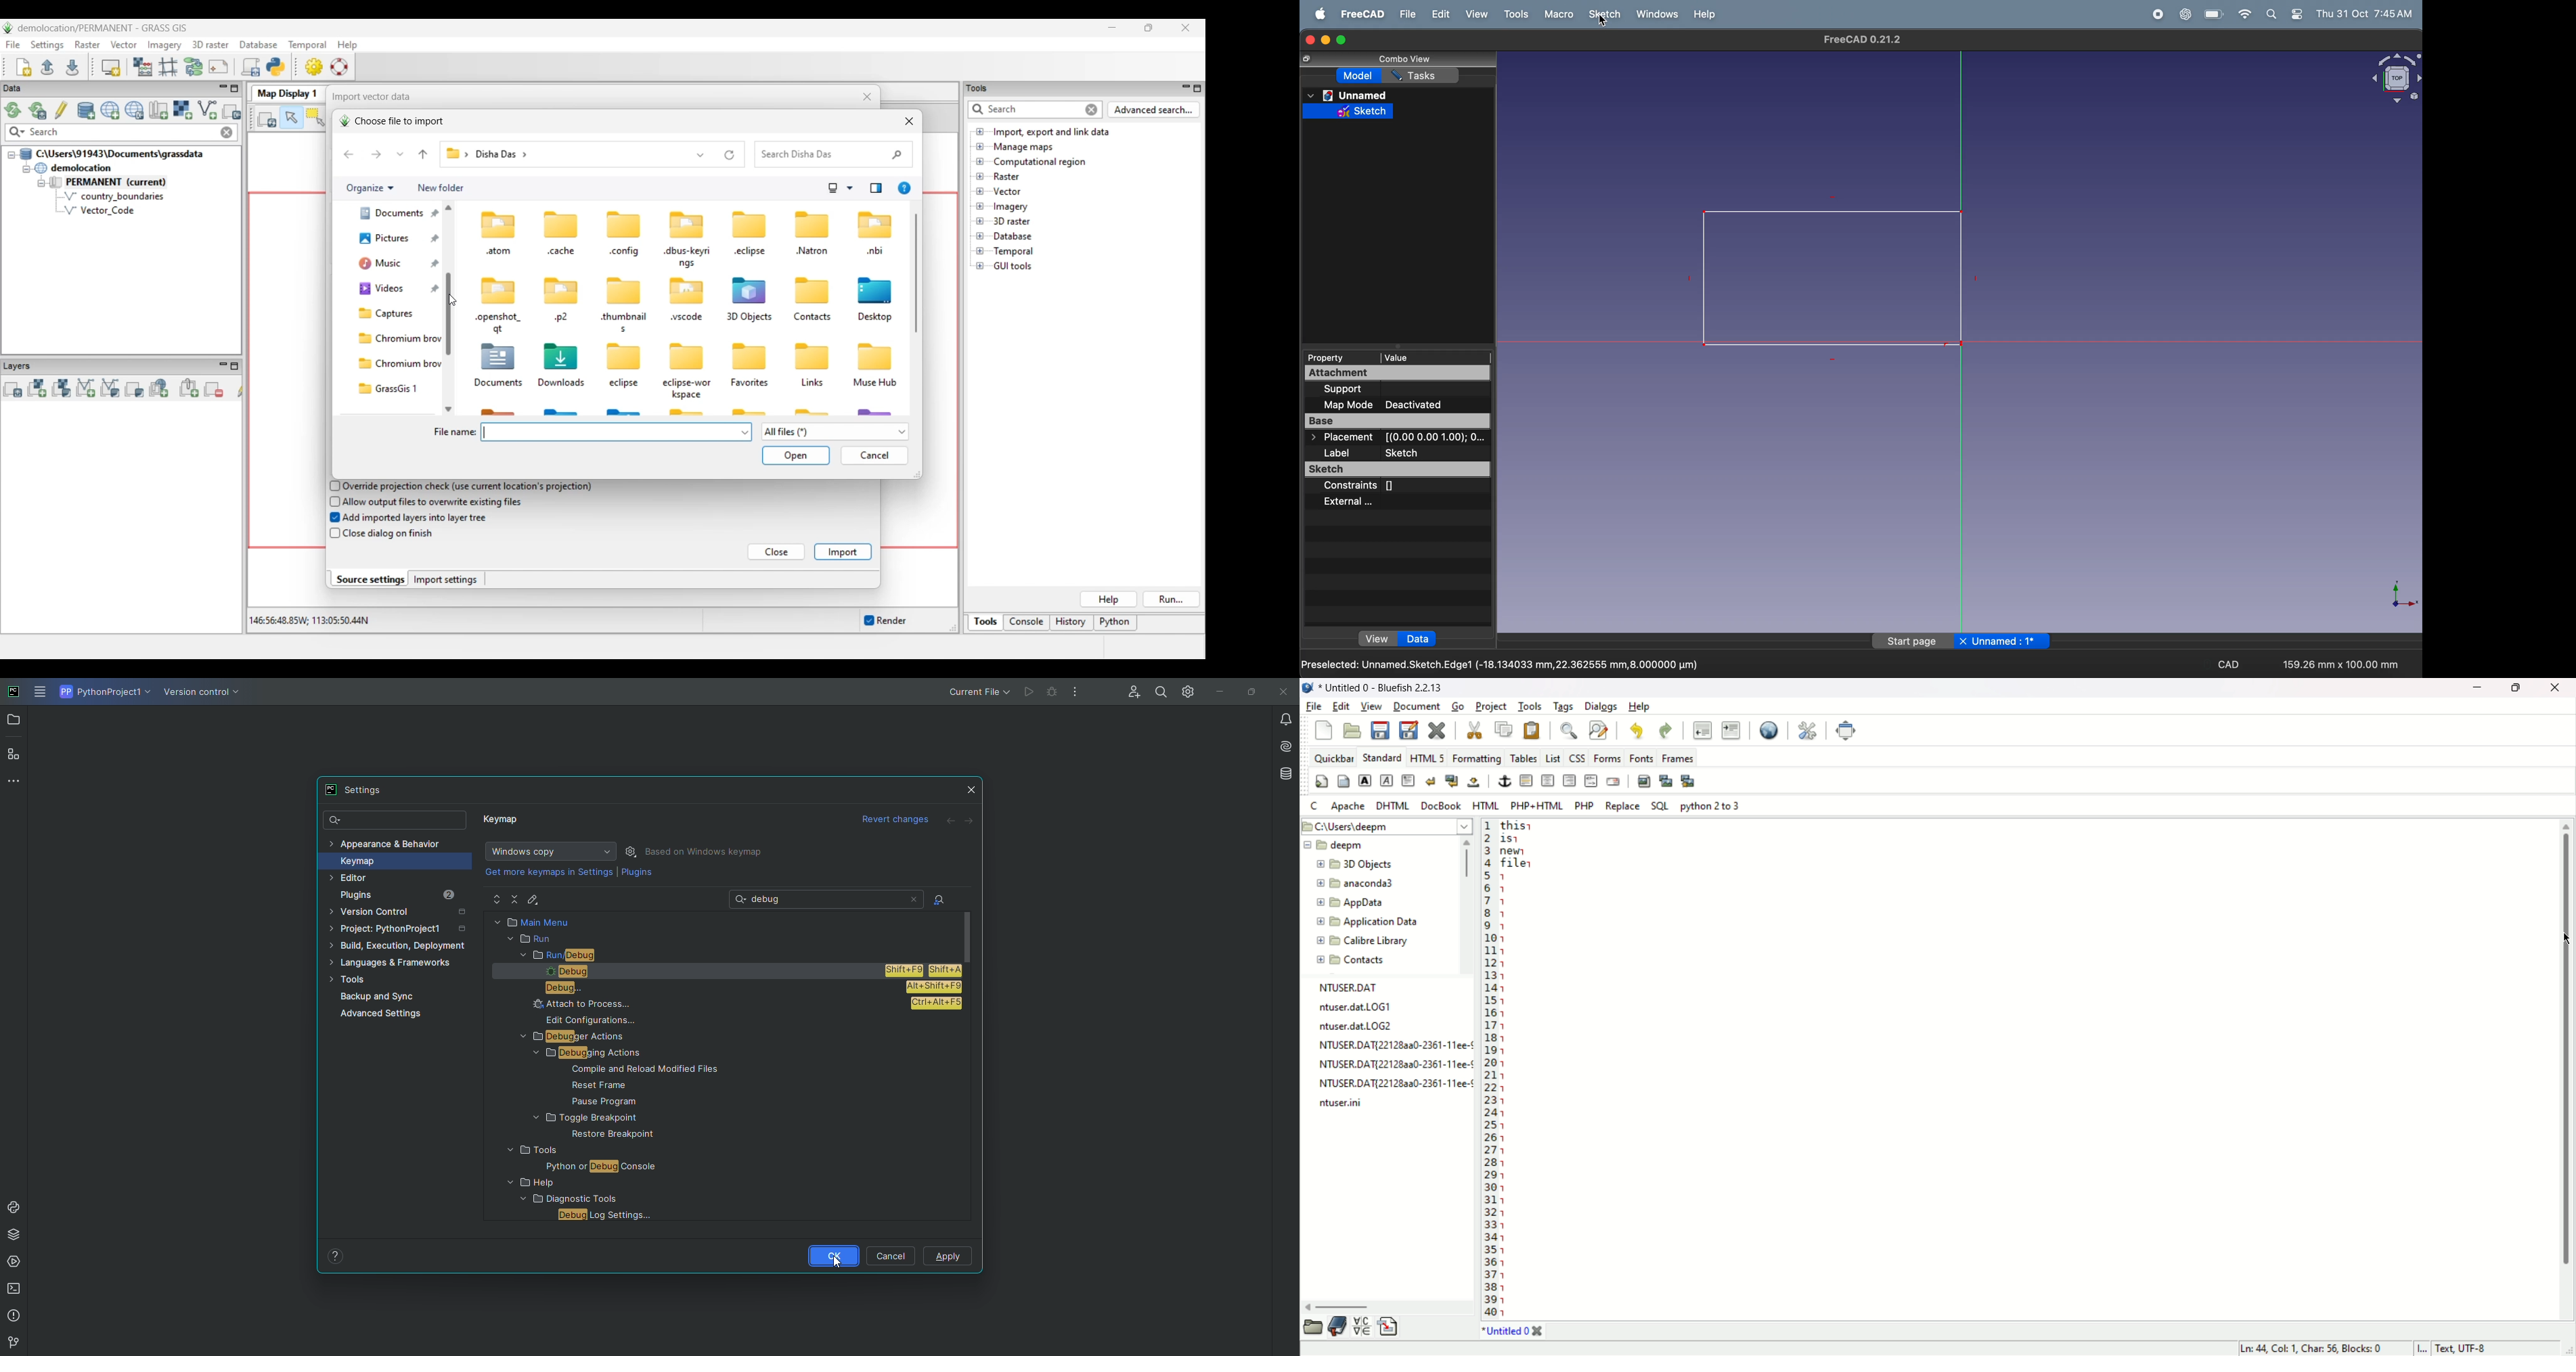 Image resolution: width=2576 pixels, height=1372 pixels. What do you see at coordinates (1353, 730) in the screenshot?
I see `open file` at bounding box center [1353, 730].